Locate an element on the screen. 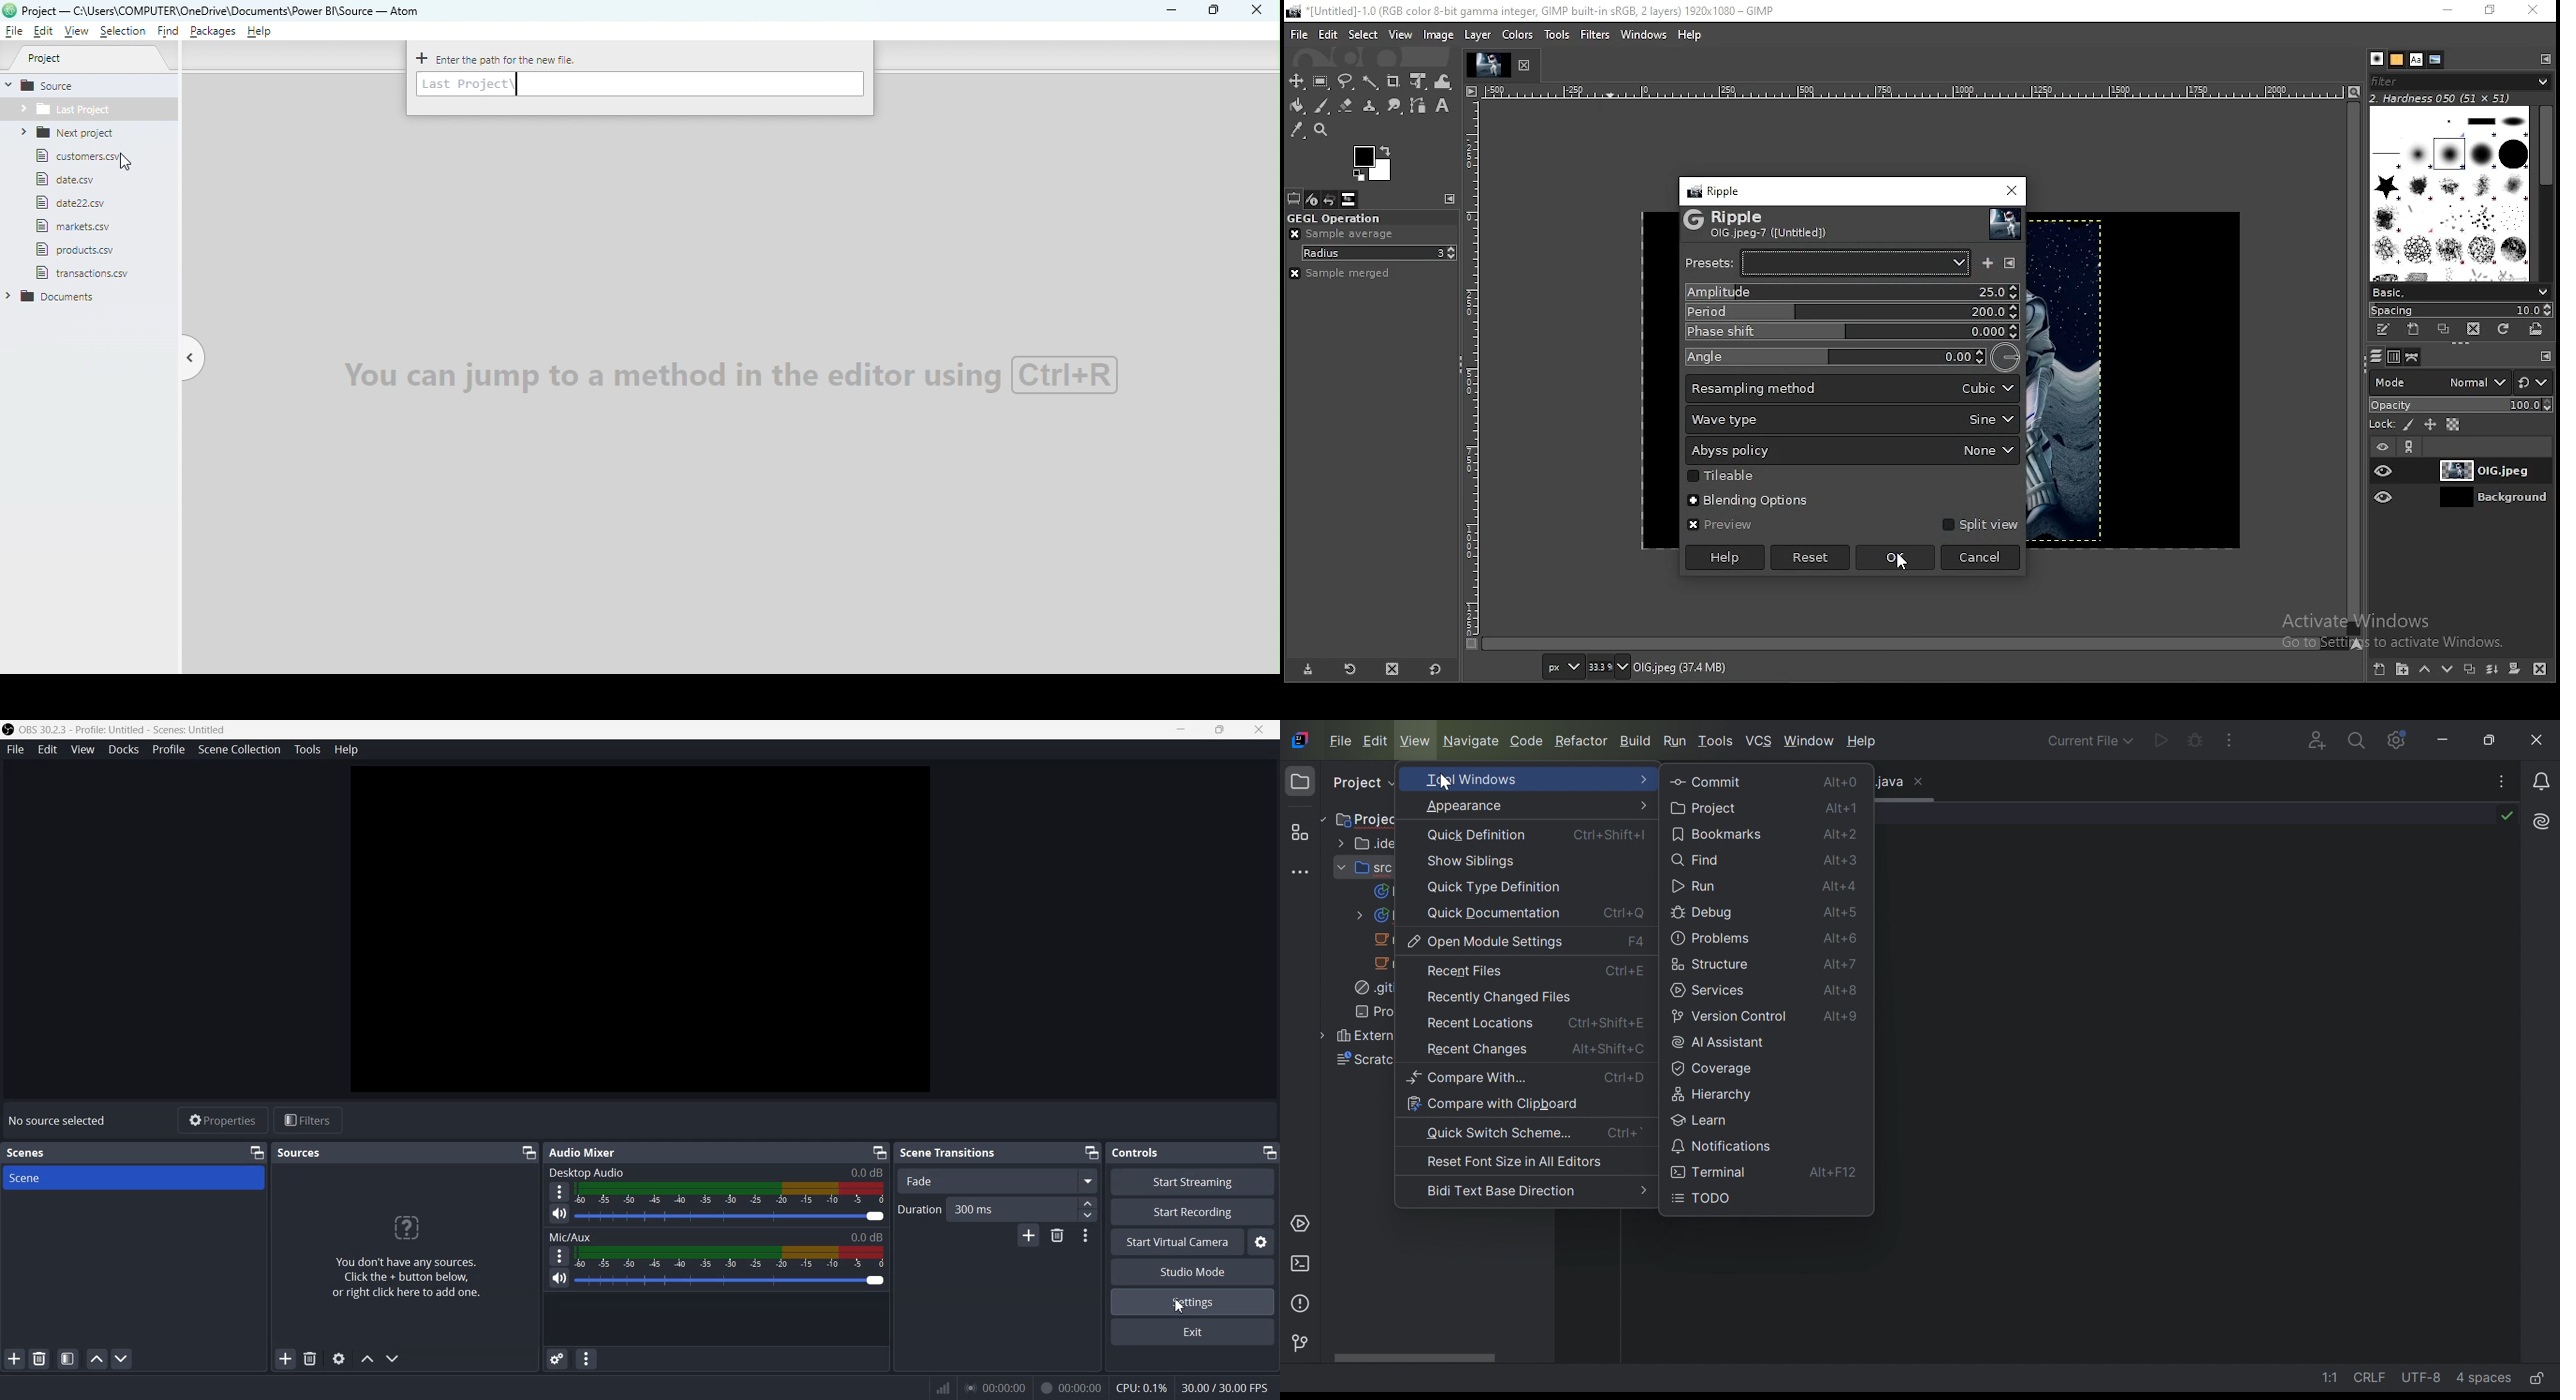  Settings is located at coordinates (1262, 1243).